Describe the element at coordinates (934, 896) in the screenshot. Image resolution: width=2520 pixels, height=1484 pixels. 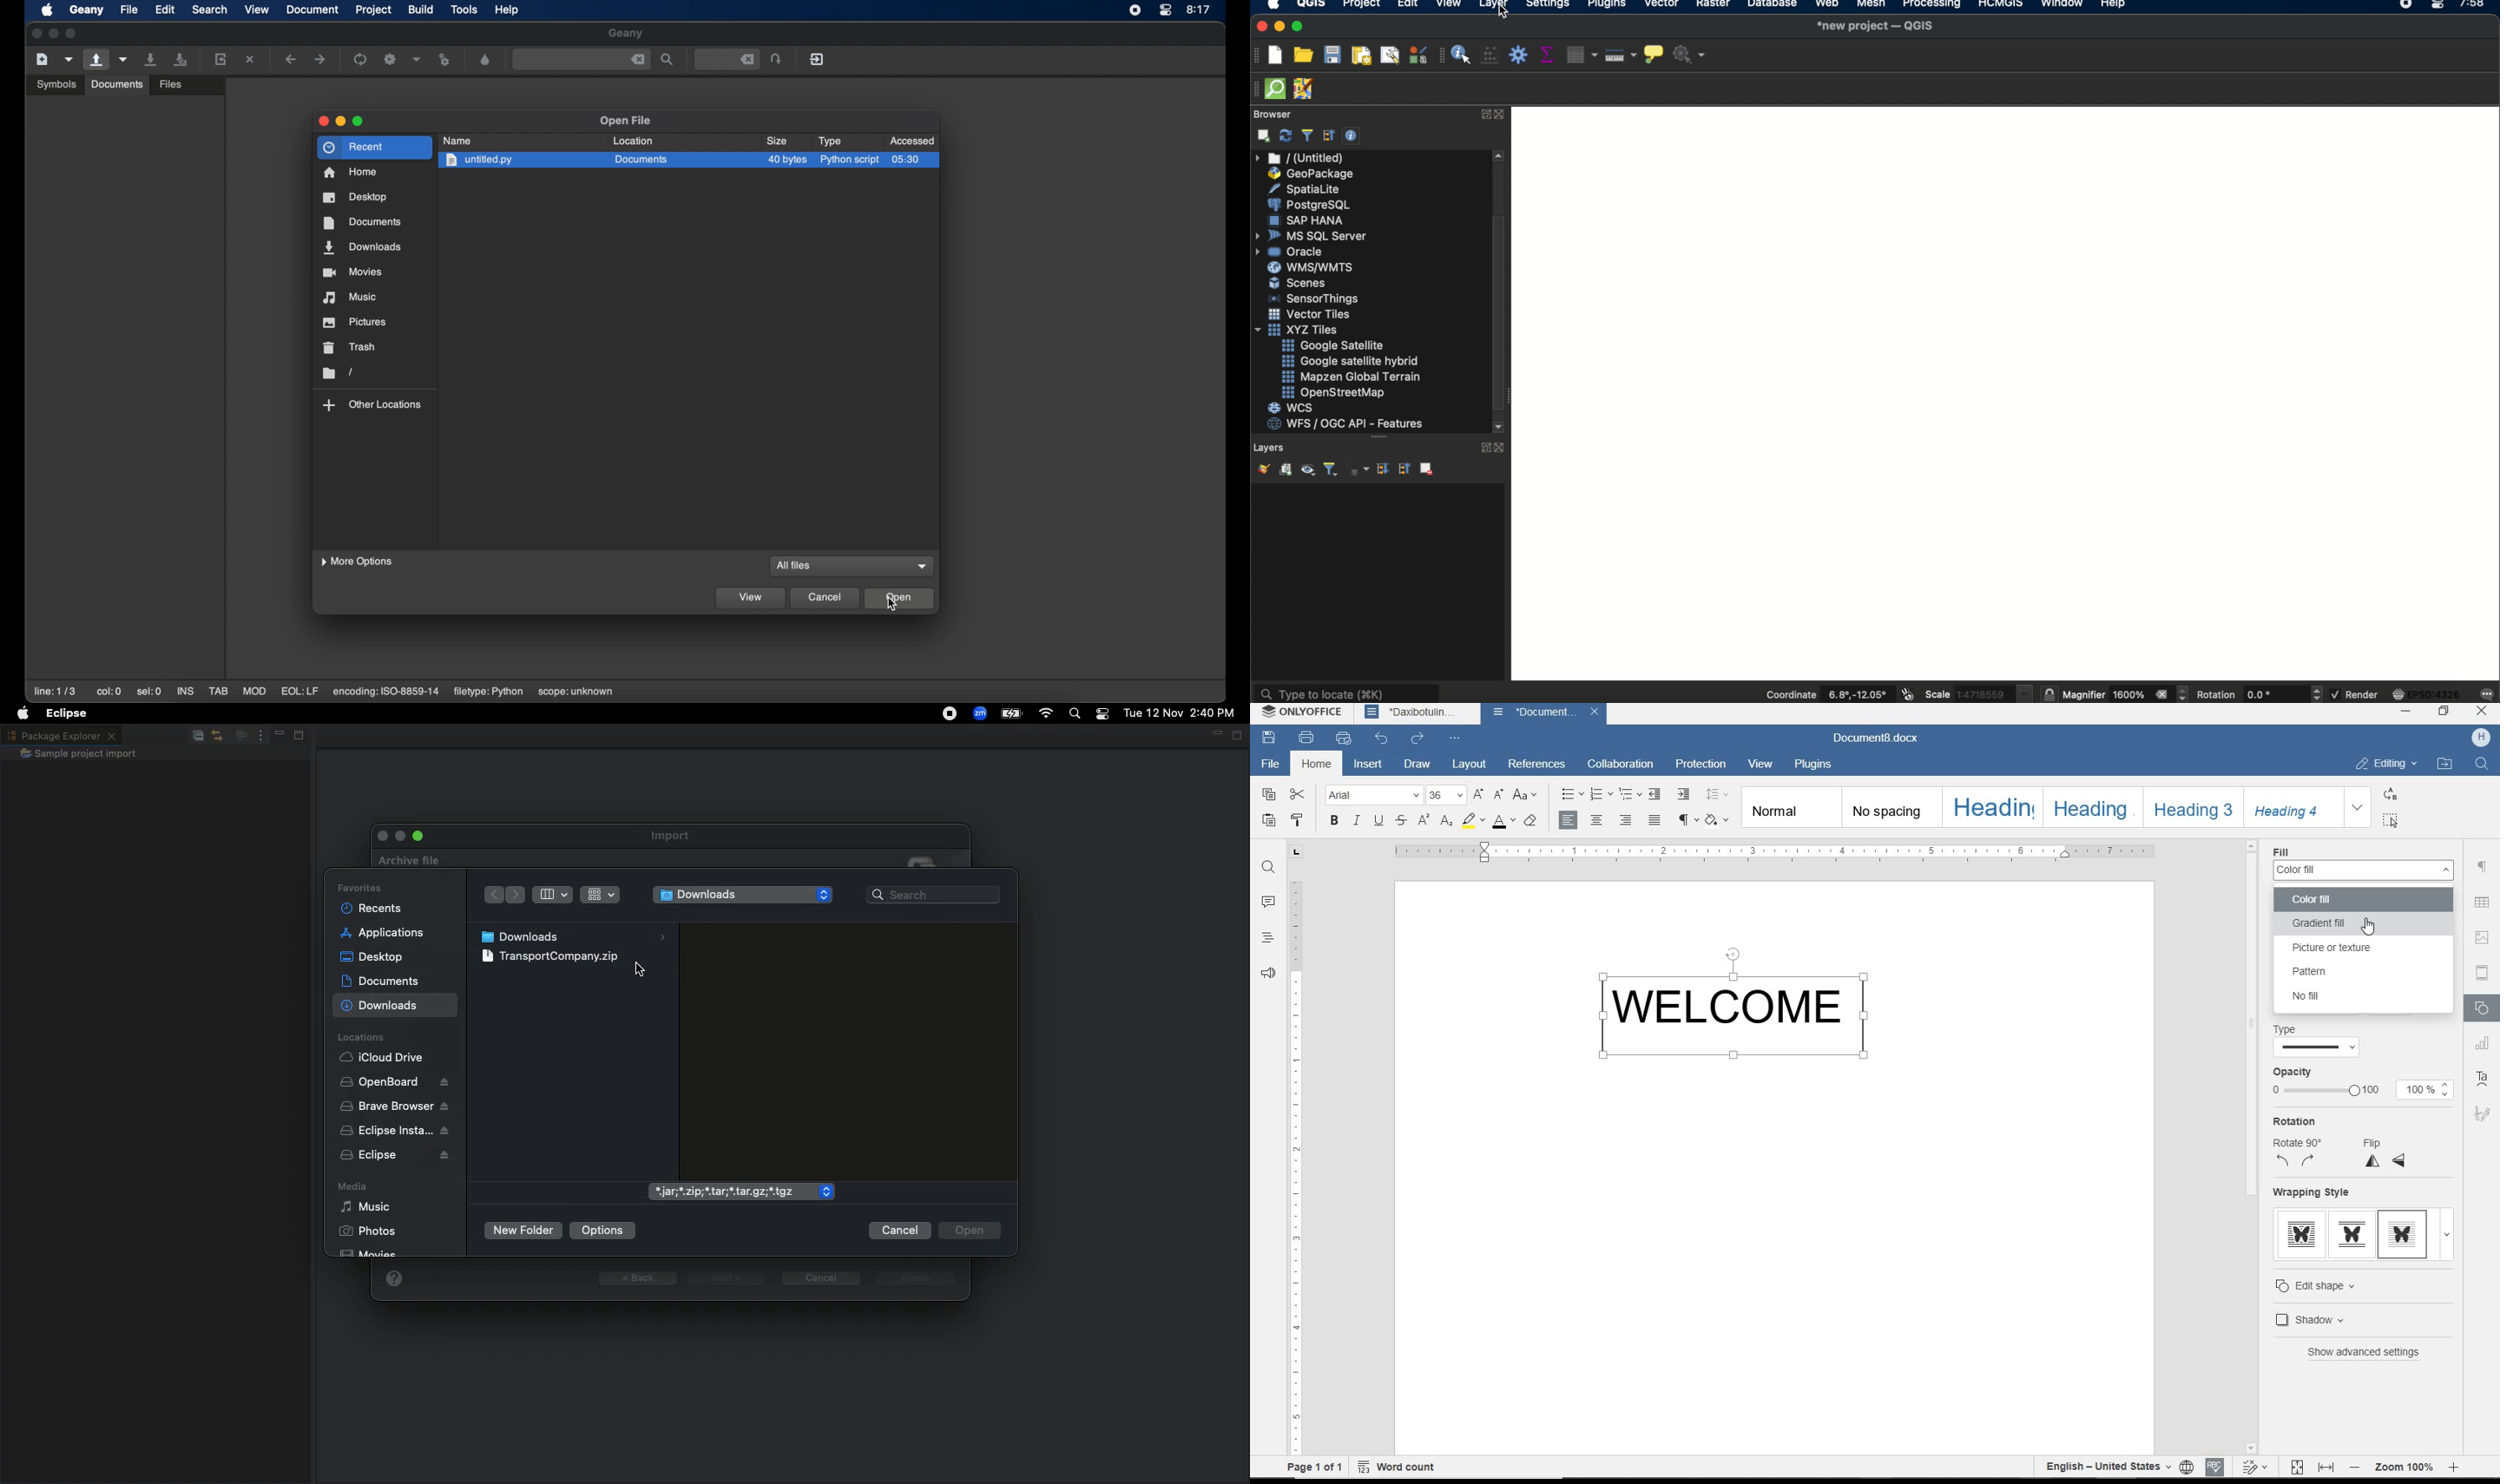
I see `Search` at that location.